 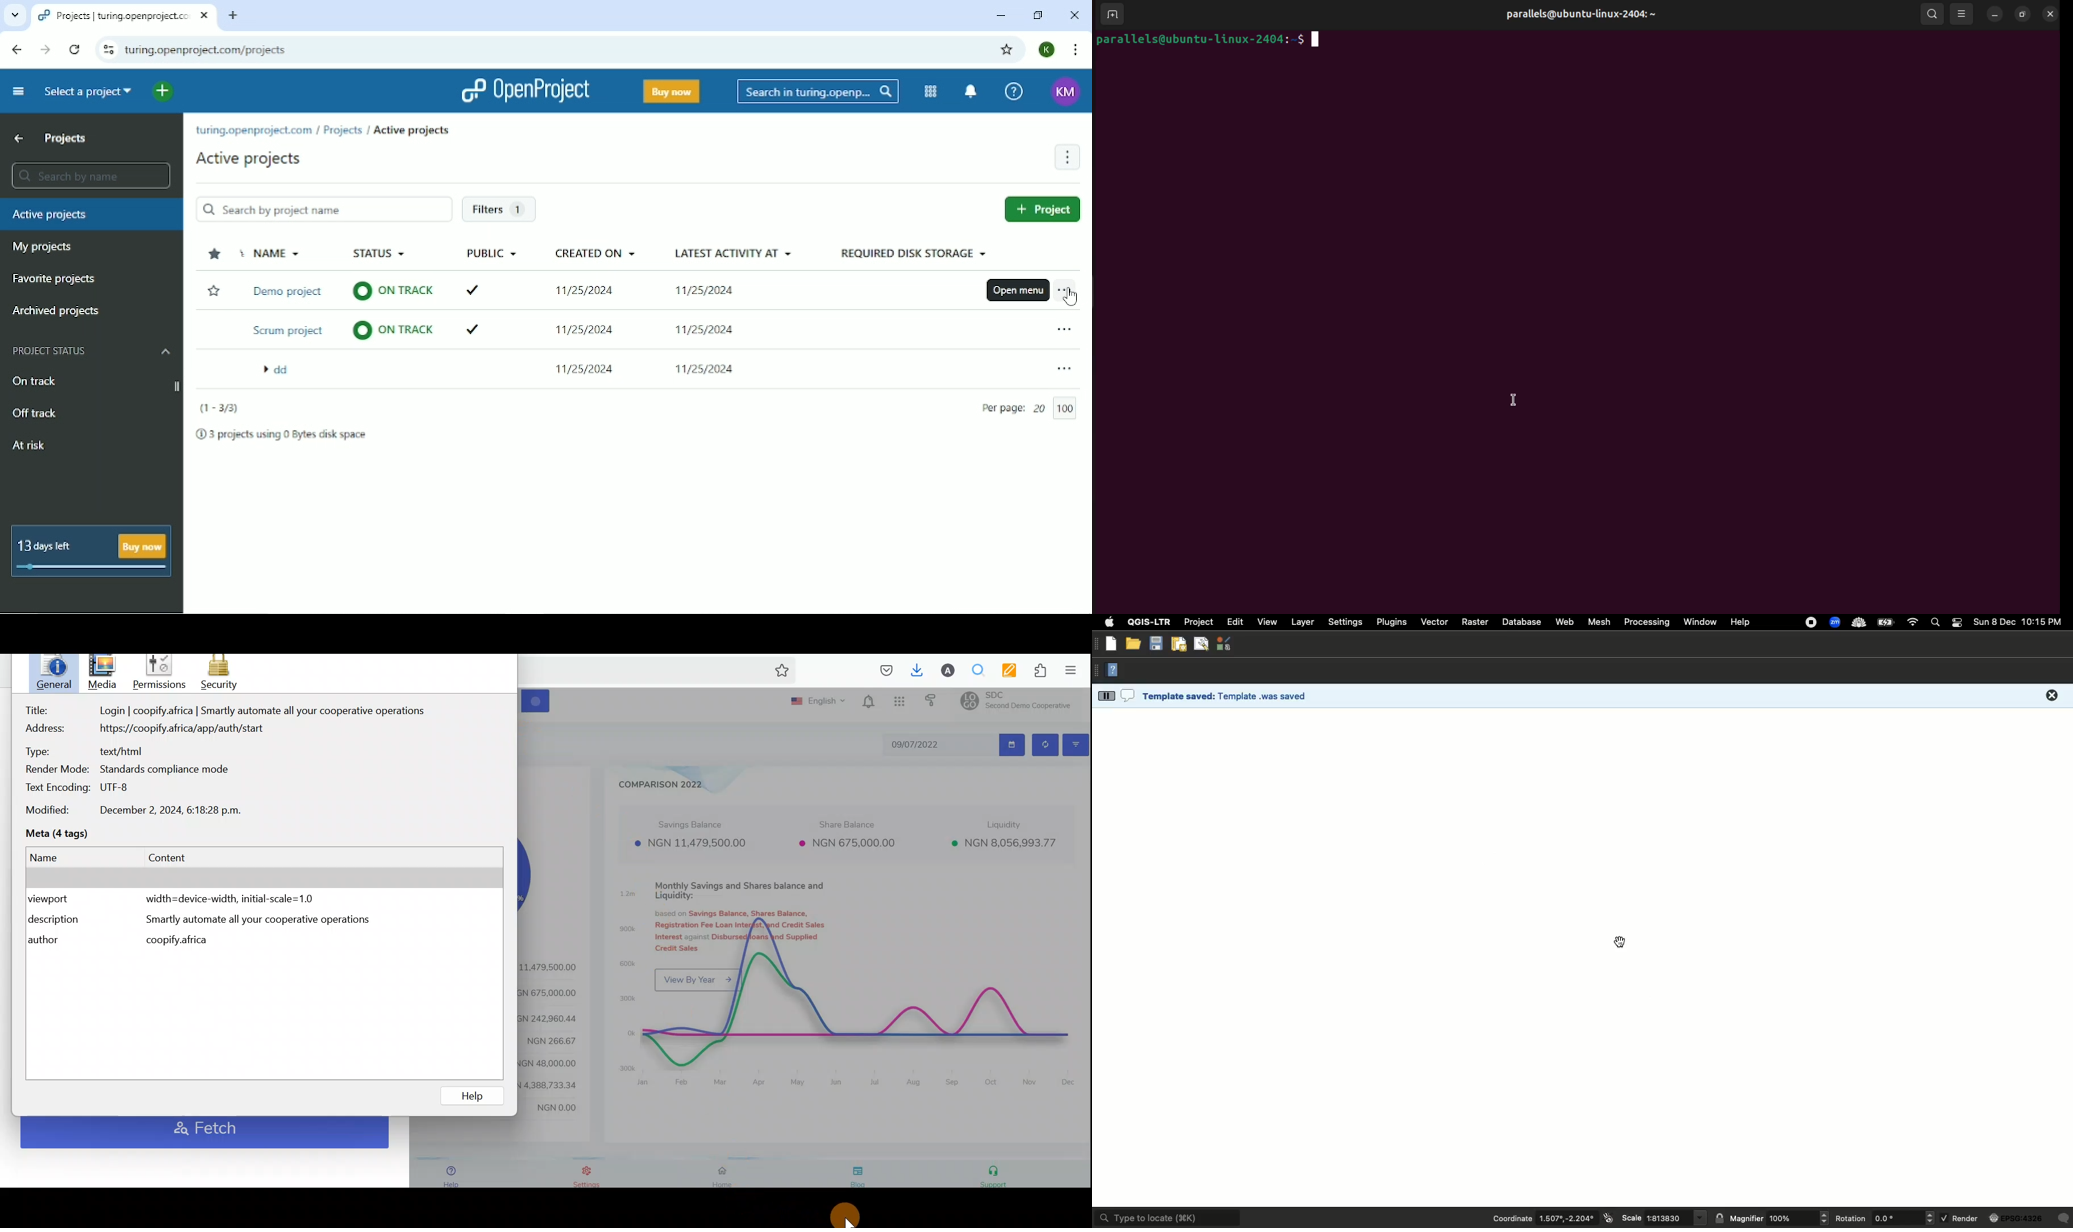 What do you see at coordinates (1224, 644) in the screenshot?
I see `Style manager ` at bounding box center [1224, 644].